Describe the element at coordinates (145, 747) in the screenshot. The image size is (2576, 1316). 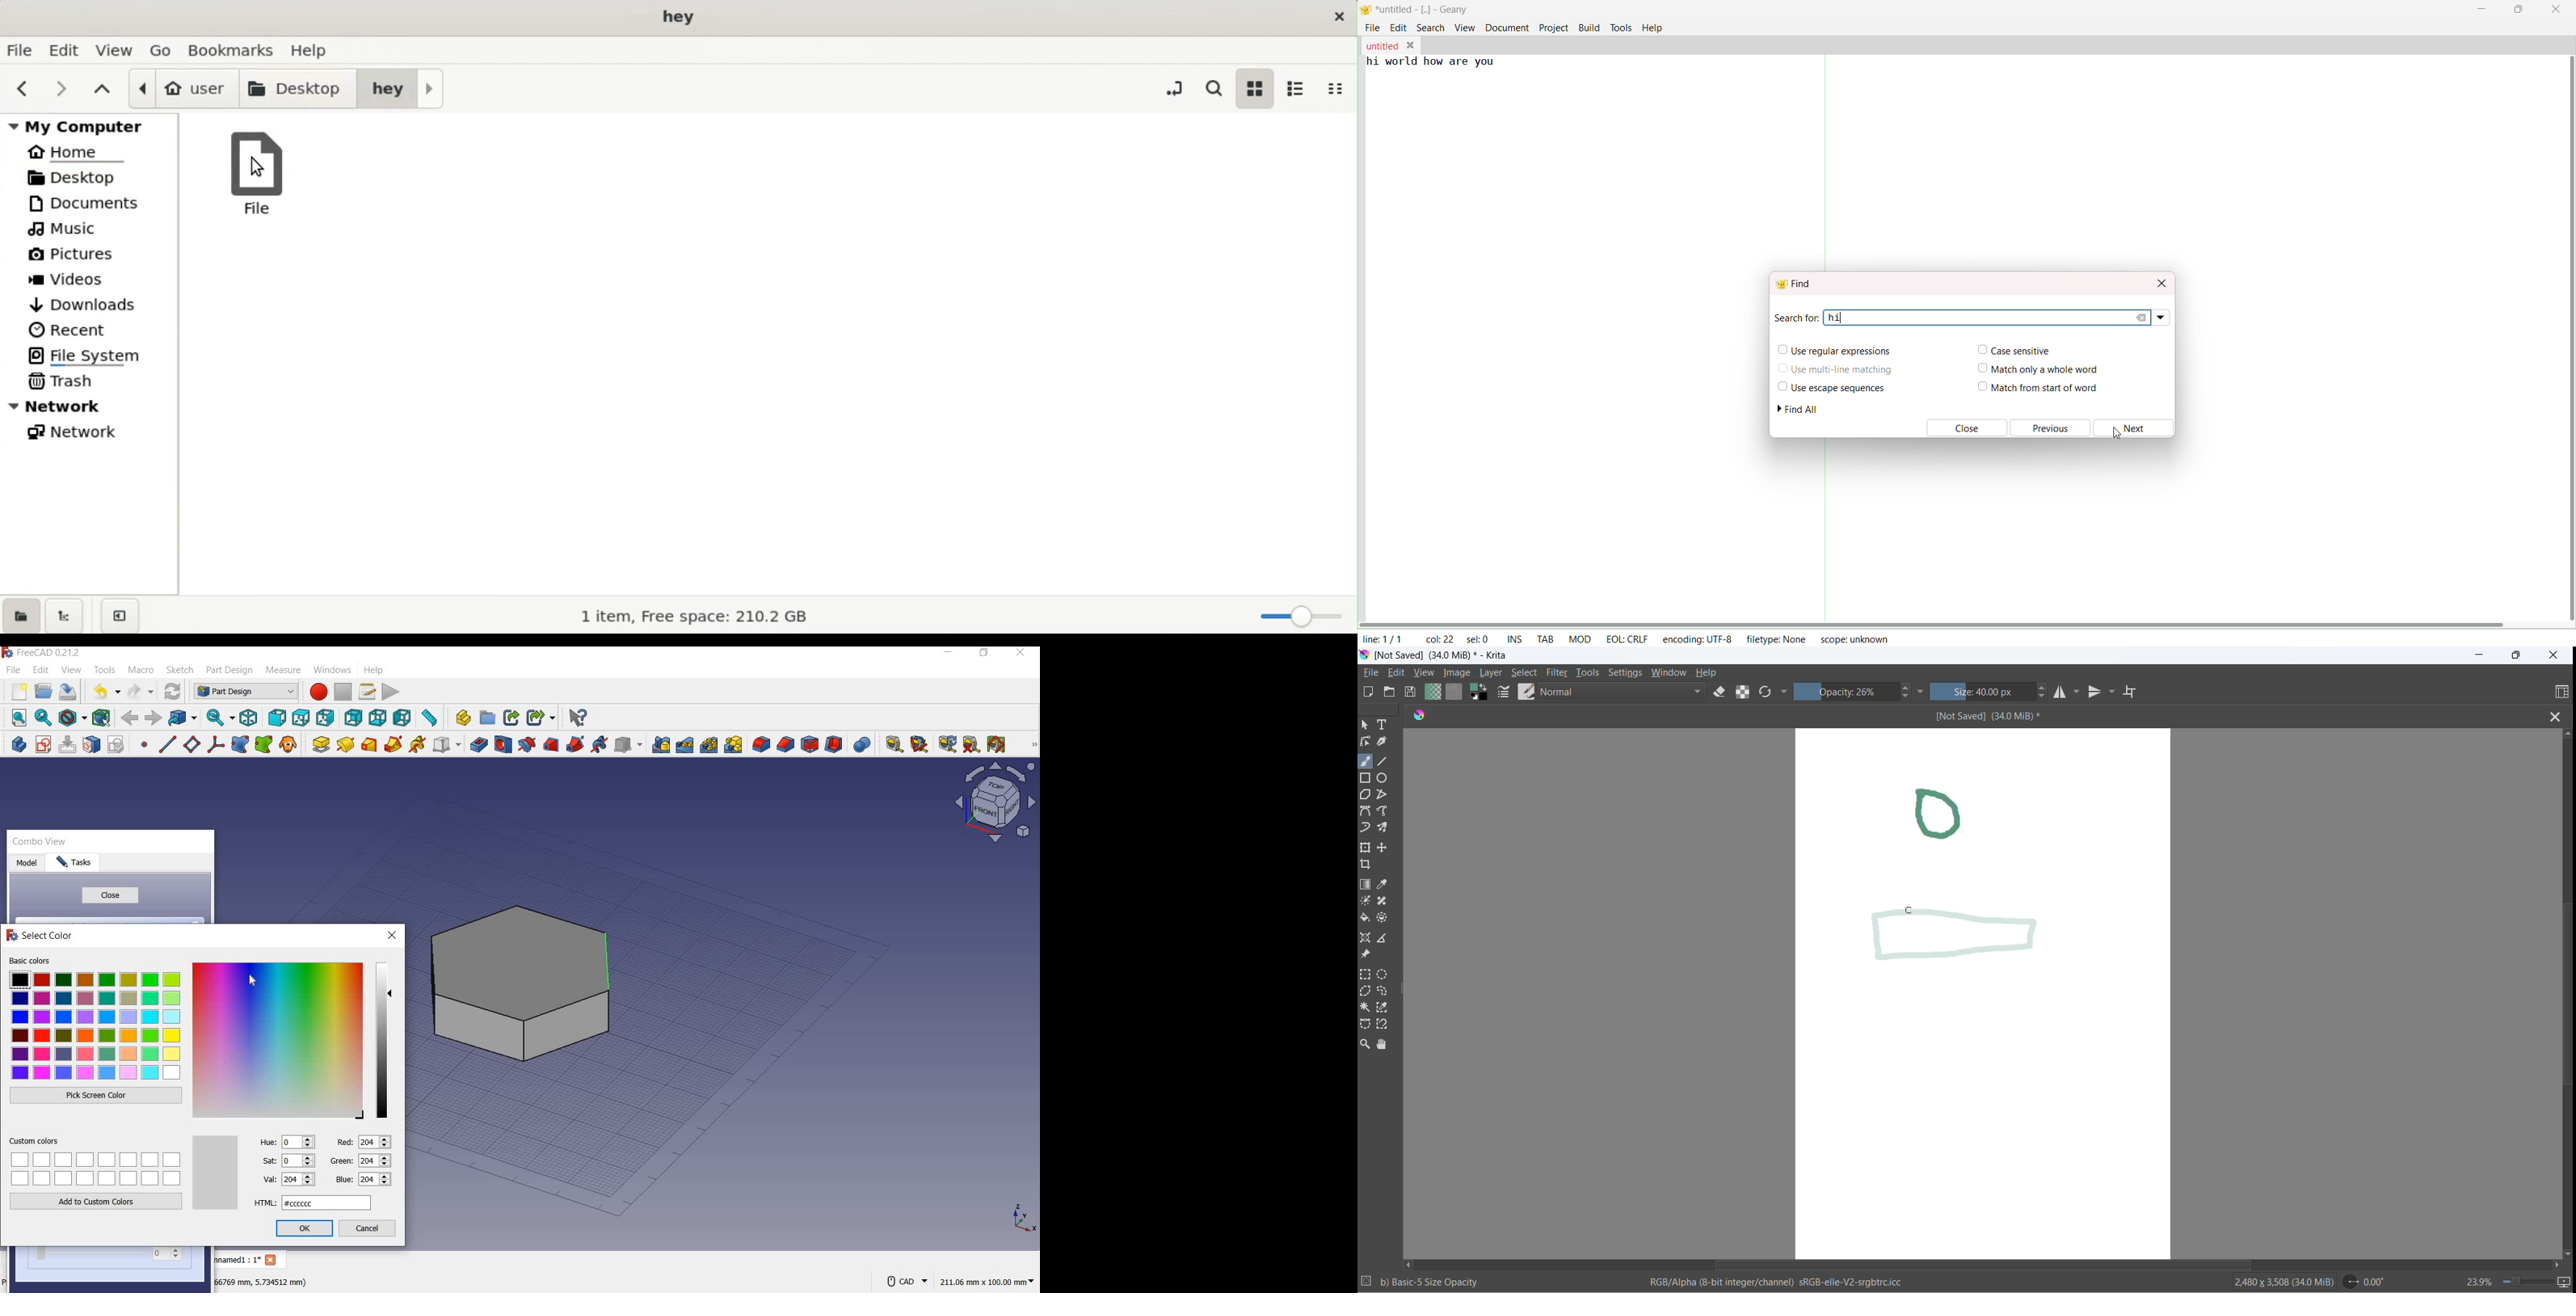
I see `create a datum point` at that location.